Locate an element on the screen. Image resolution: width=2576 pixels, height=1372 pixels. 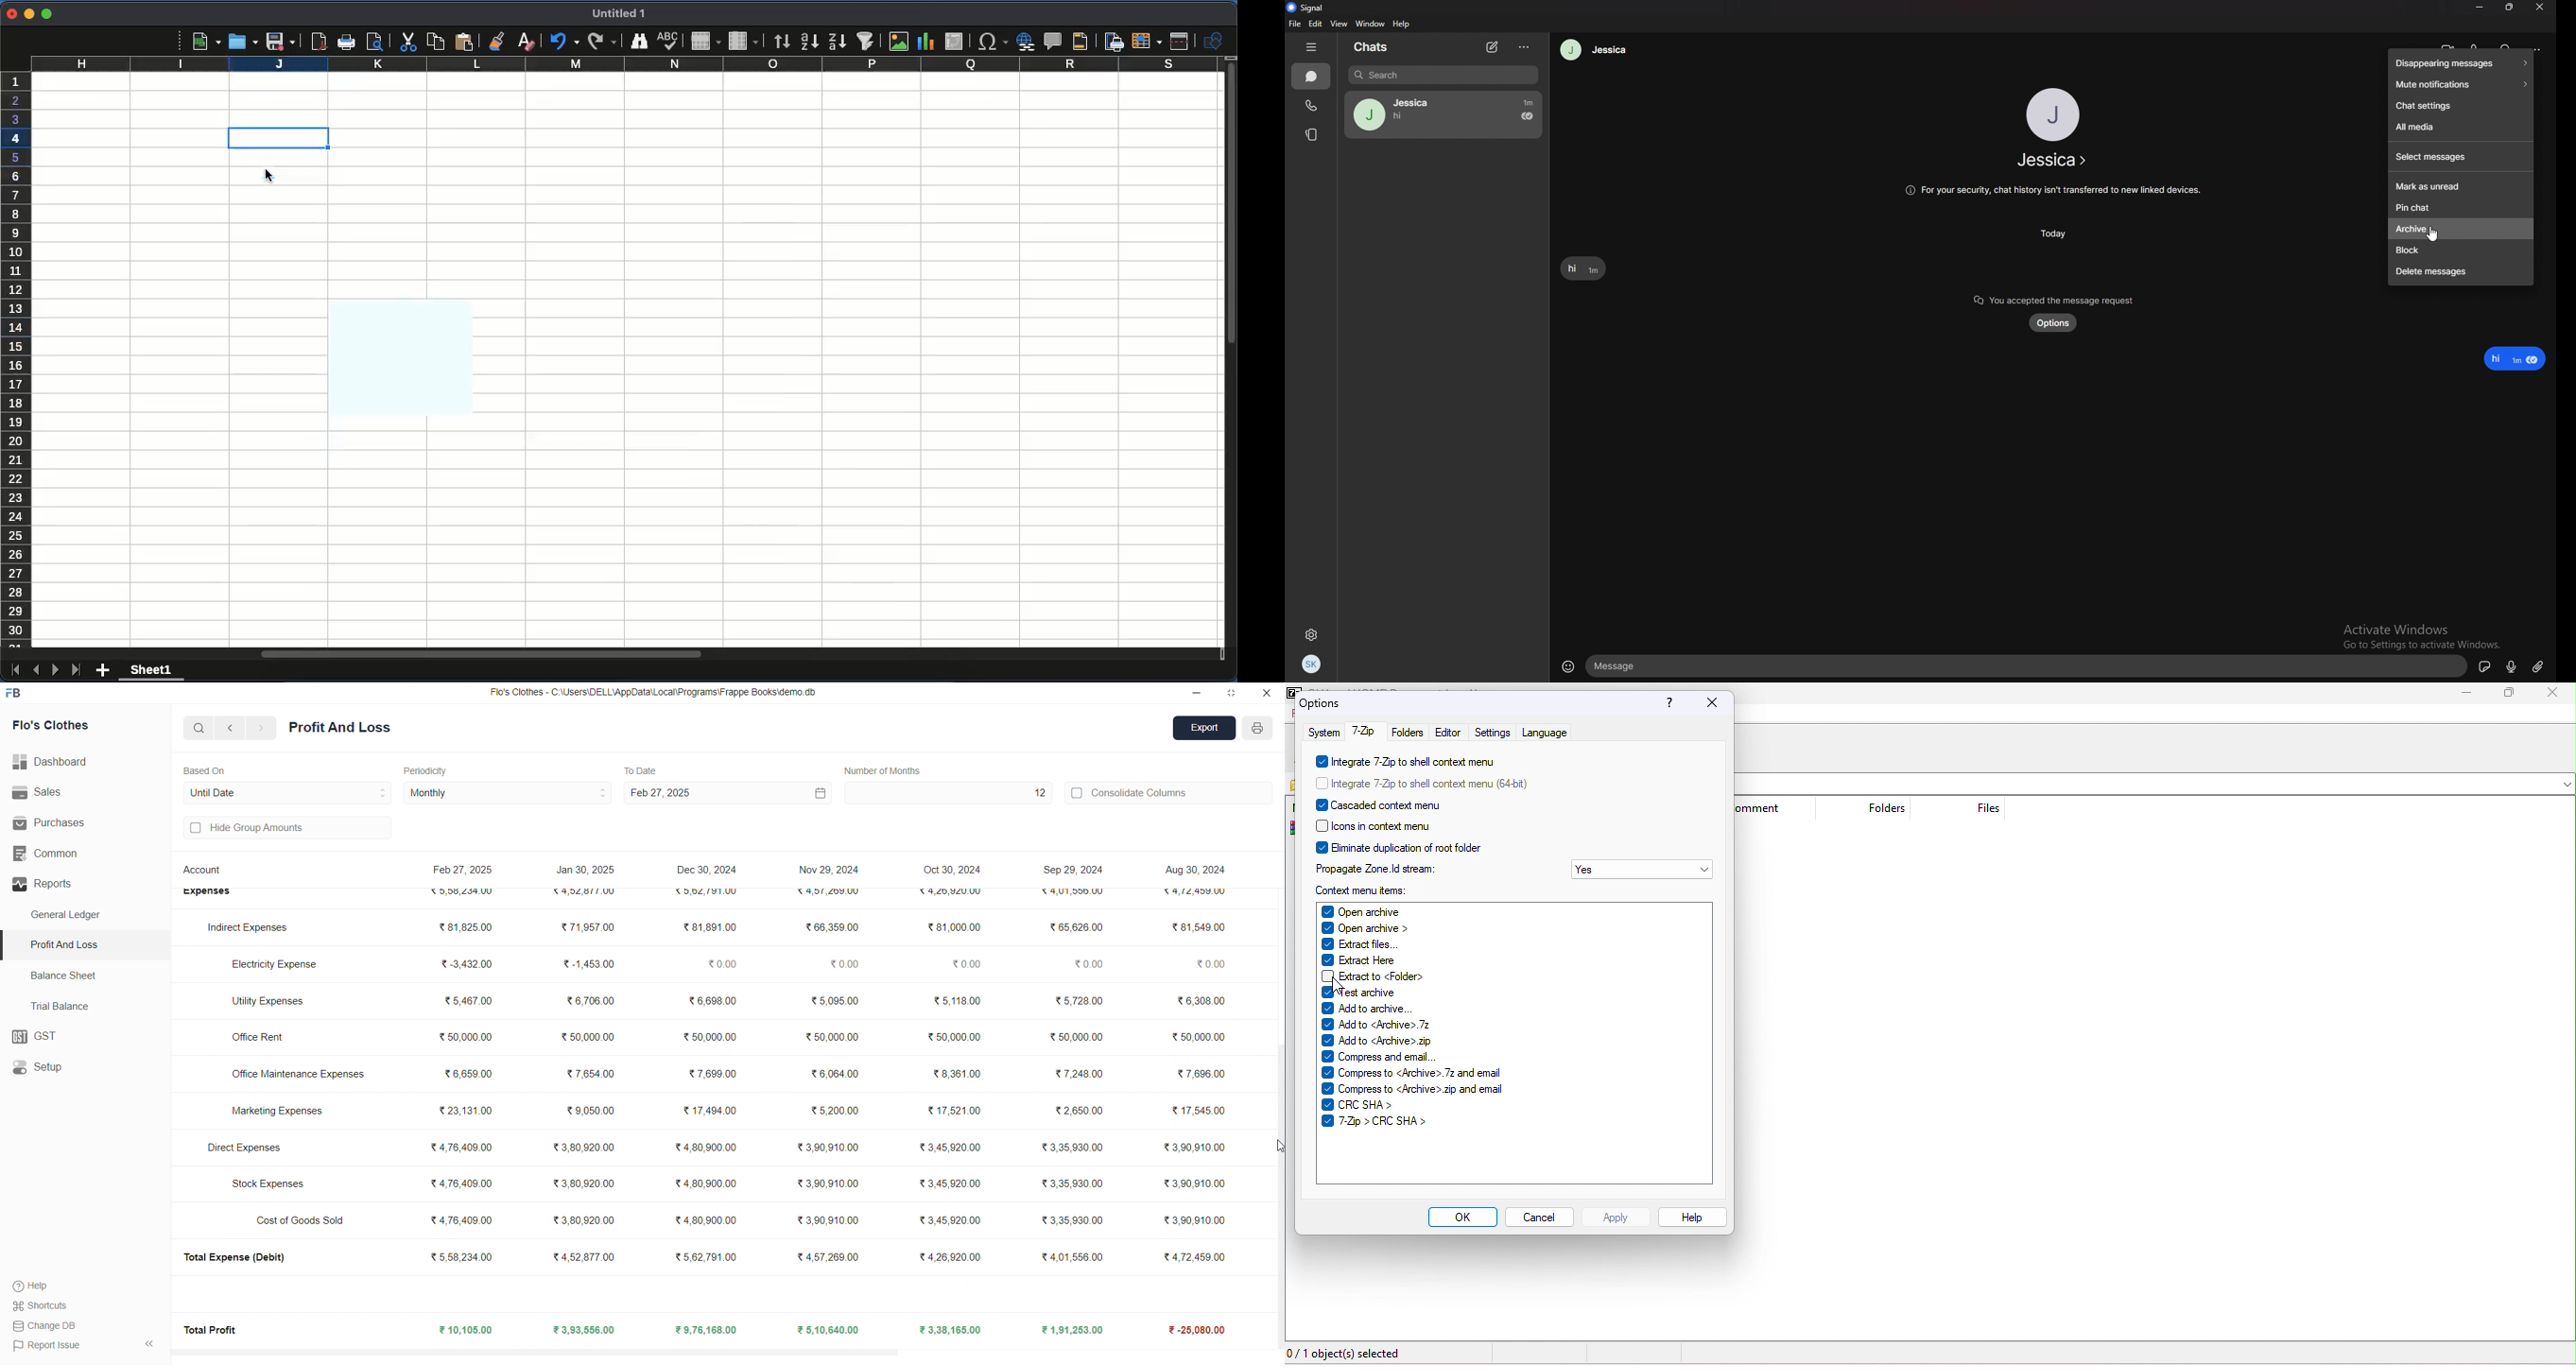
Utility Expenses. is located at coordinates (268, 1001).